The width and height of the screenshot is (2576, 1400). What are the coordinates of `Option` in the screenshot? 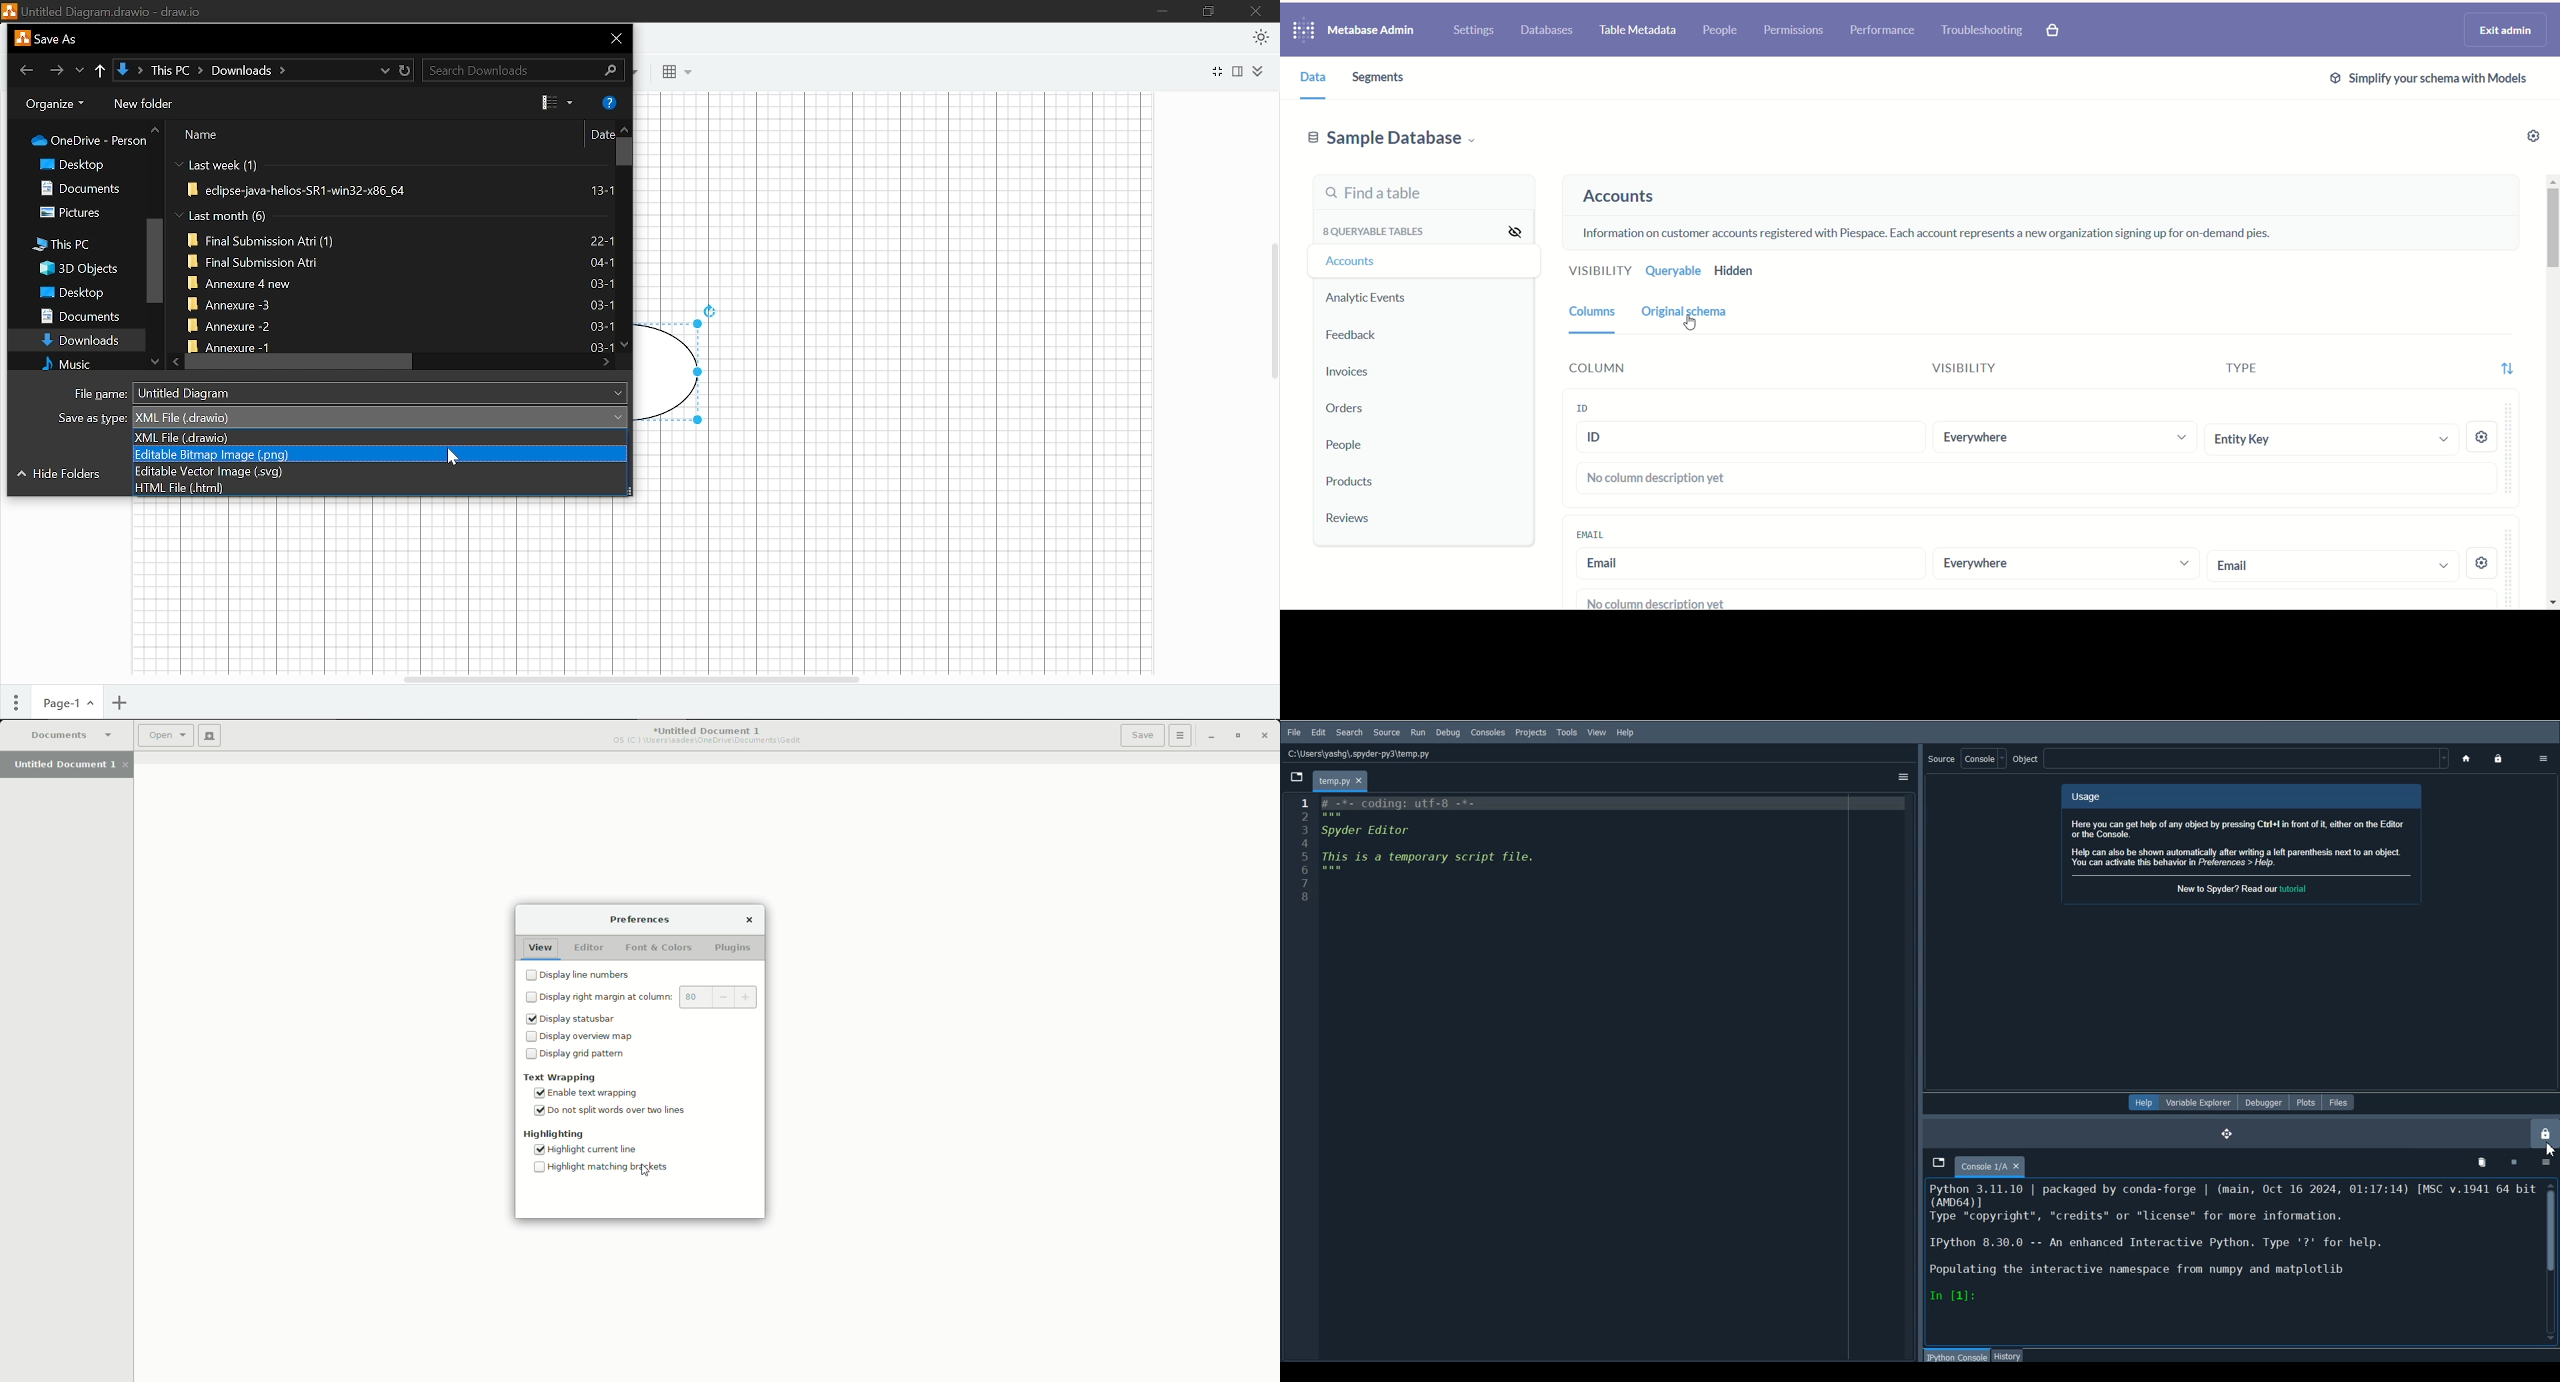 It's located at (2544, 758).